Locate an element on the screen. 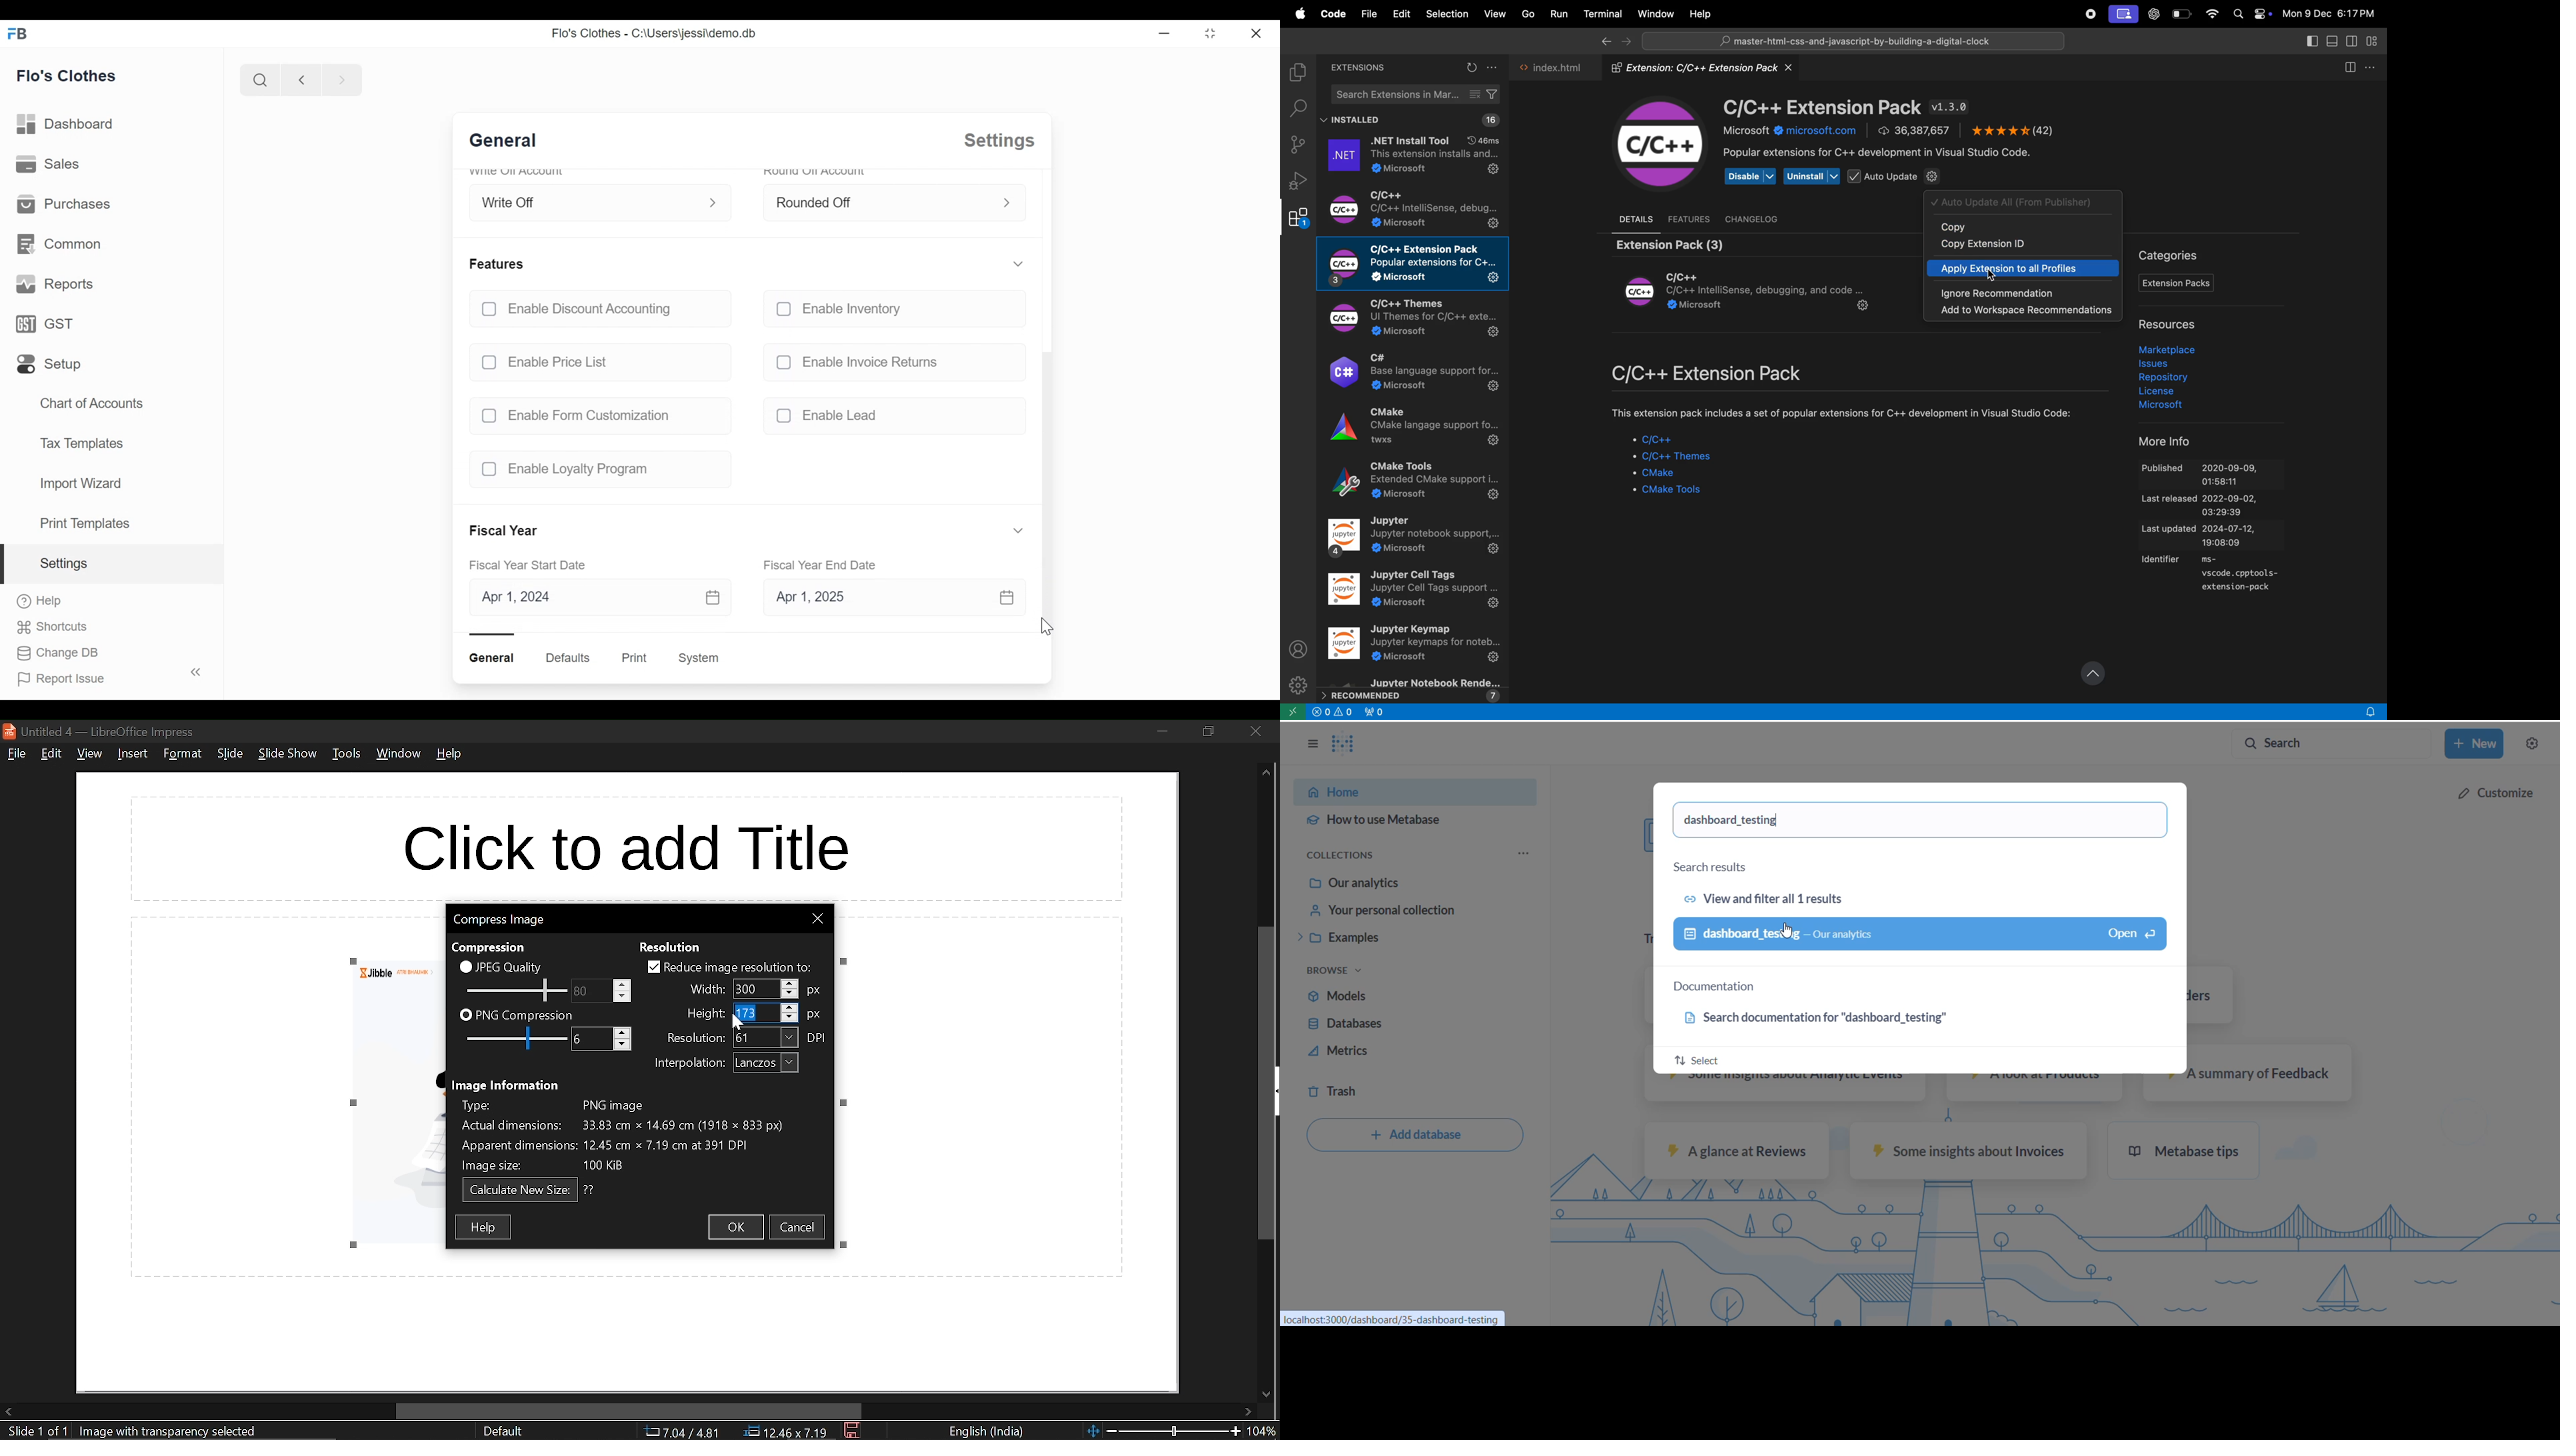 The height and width of the screenshot is (1456, 2576). Navigate is located at coordinates (340, 79).